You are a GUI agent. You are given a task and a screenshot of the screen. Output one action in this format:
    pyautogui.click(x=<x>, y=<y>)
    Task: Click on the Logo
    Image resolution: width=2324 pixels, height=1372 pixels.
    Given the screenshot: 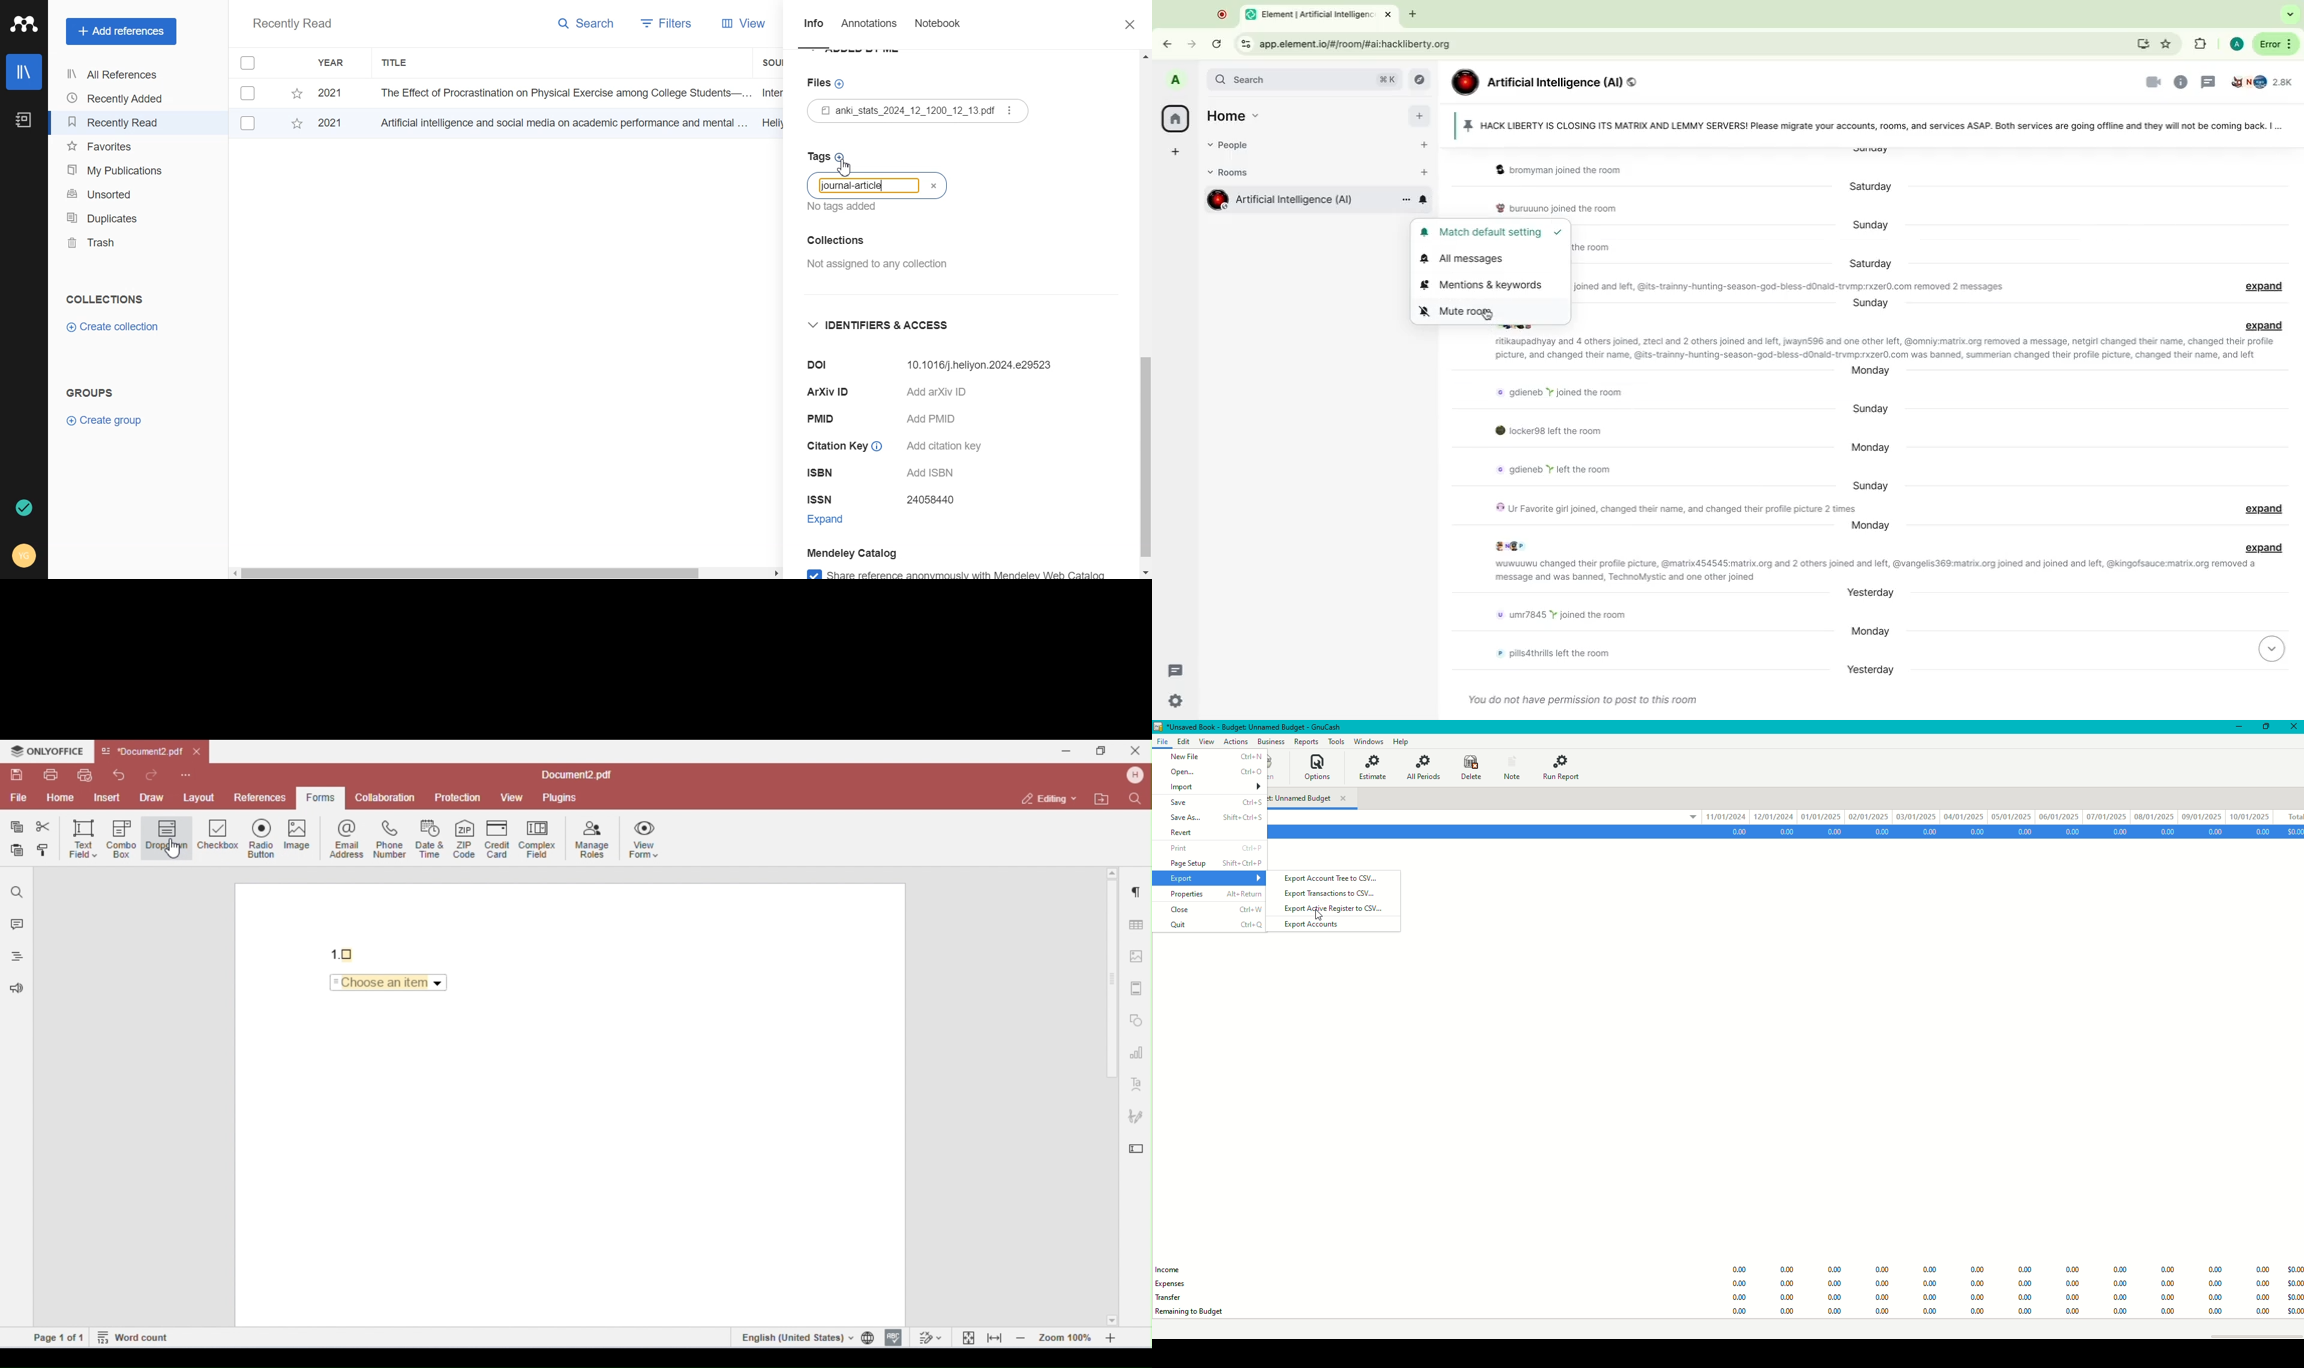 What is the action you would take?
    pyautogui.click(x=24, y=24)
    